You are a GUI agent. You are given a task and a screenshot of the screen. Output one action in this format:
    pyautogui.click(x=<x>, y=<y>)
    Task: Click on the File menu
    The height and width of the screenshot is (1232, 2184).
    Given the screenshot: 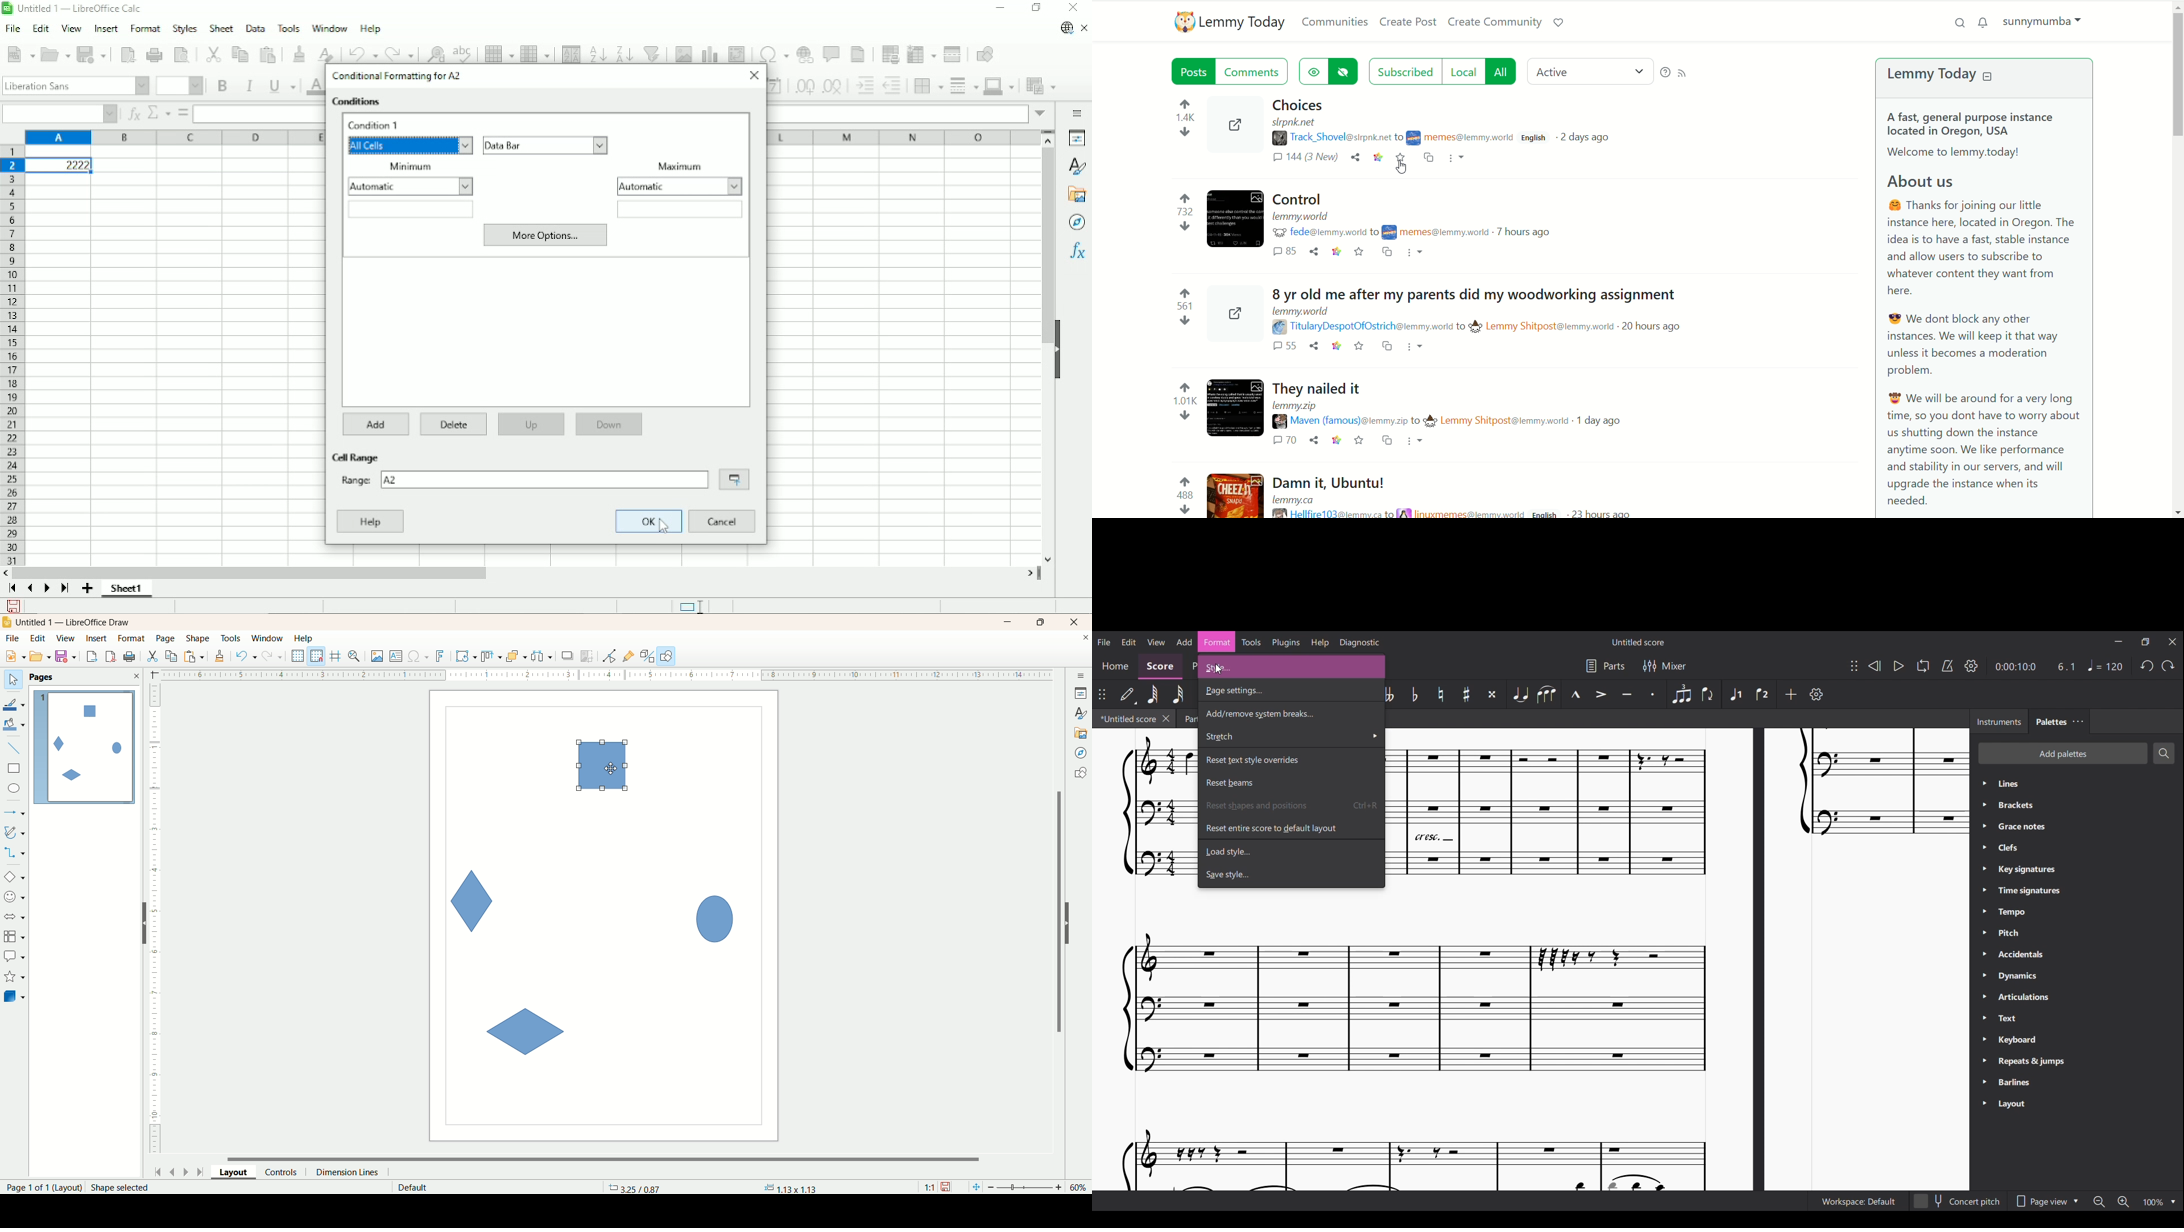 What is the action you would take?
    pyautogui.click(x=1104, y=642)
    